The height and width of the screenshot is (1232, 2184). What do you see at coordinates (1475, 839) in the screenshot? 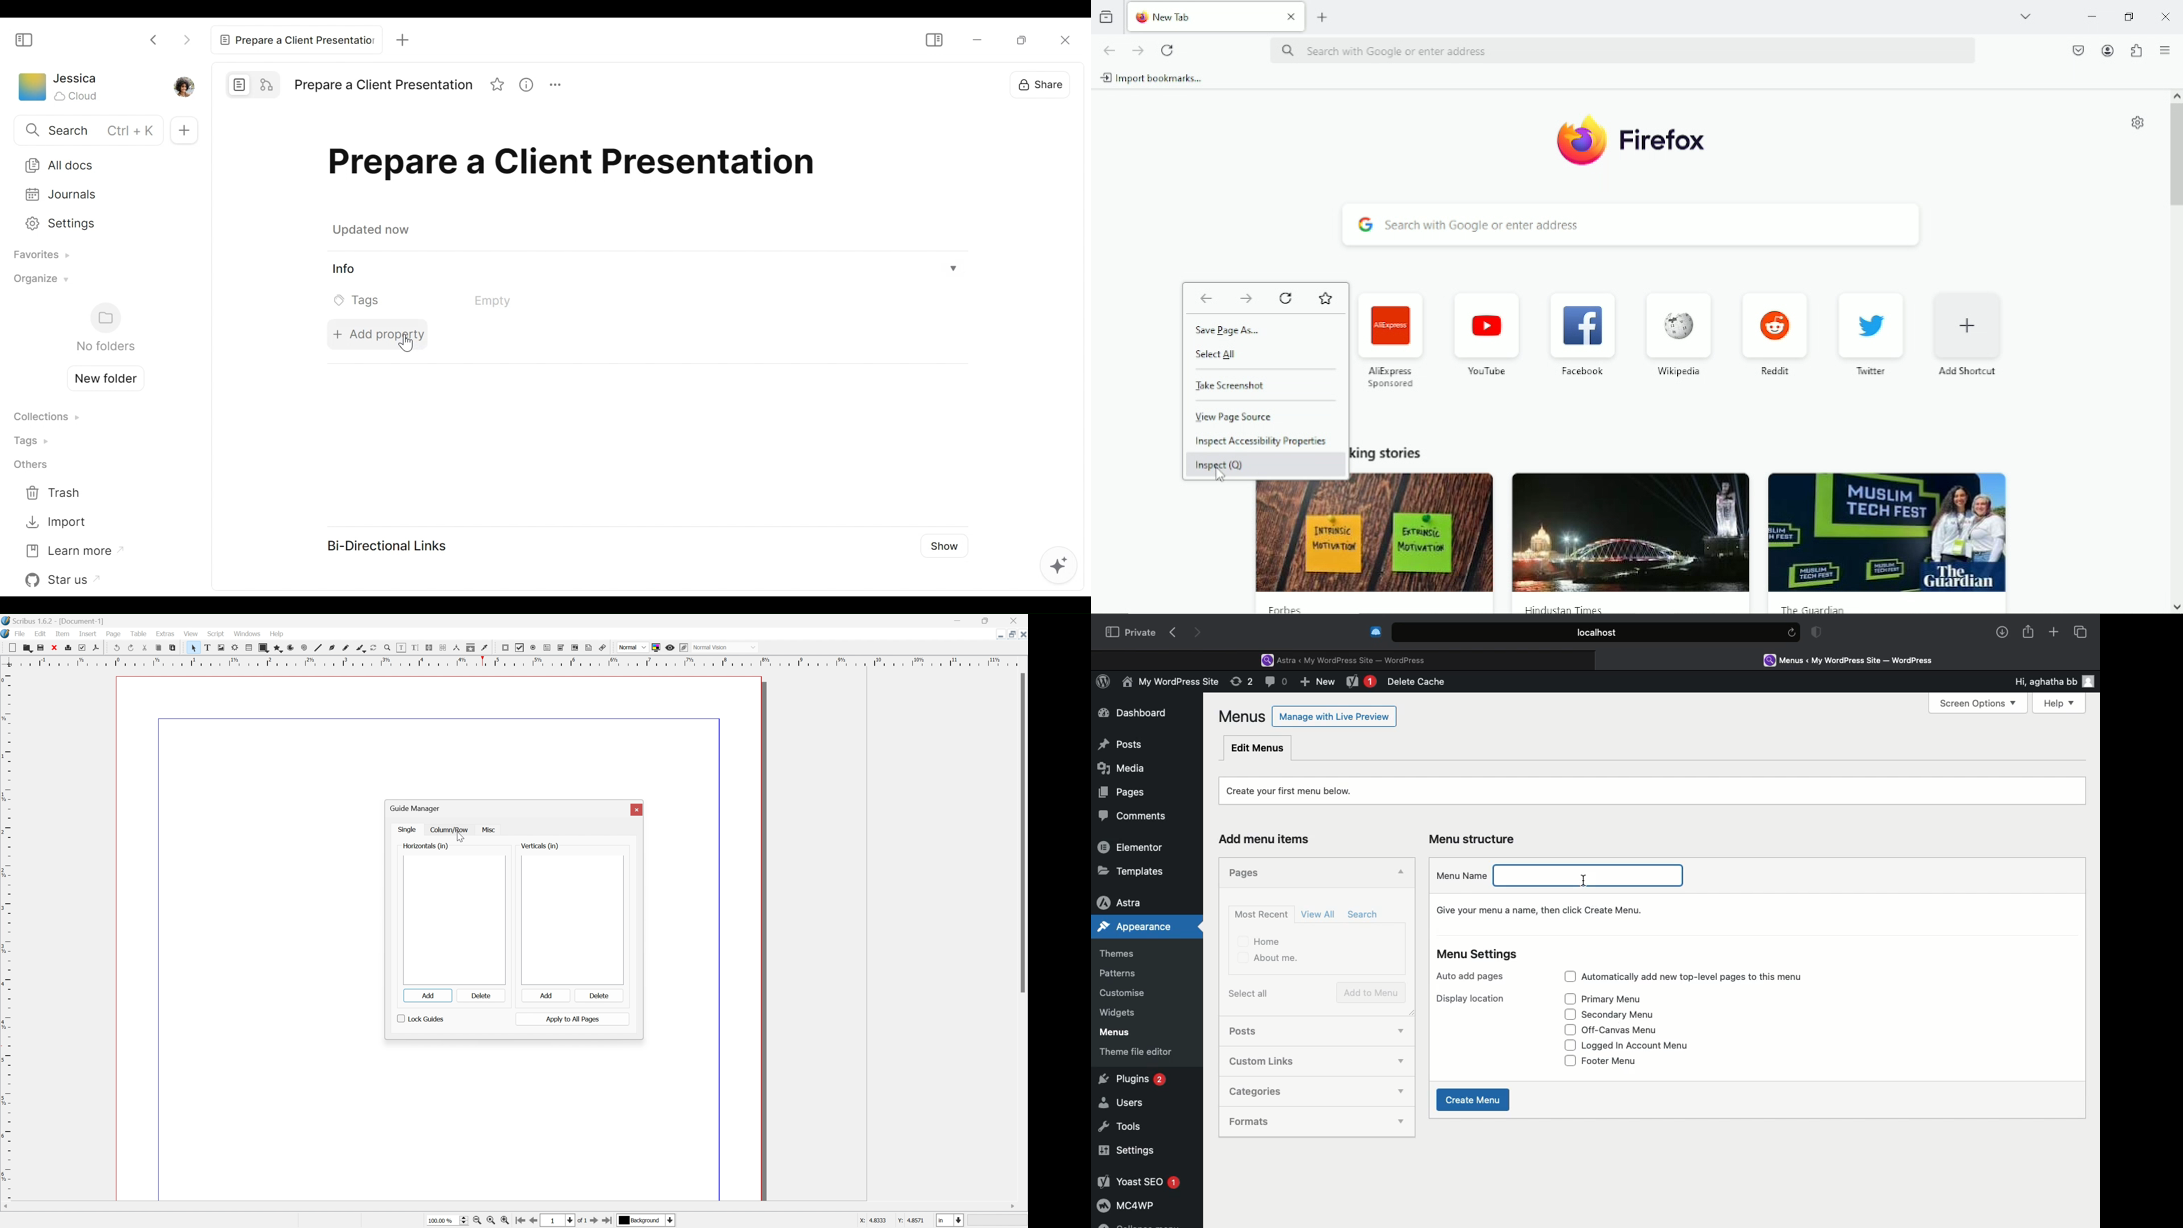
I see `Menu structure` at bounding box center [1475, 839].